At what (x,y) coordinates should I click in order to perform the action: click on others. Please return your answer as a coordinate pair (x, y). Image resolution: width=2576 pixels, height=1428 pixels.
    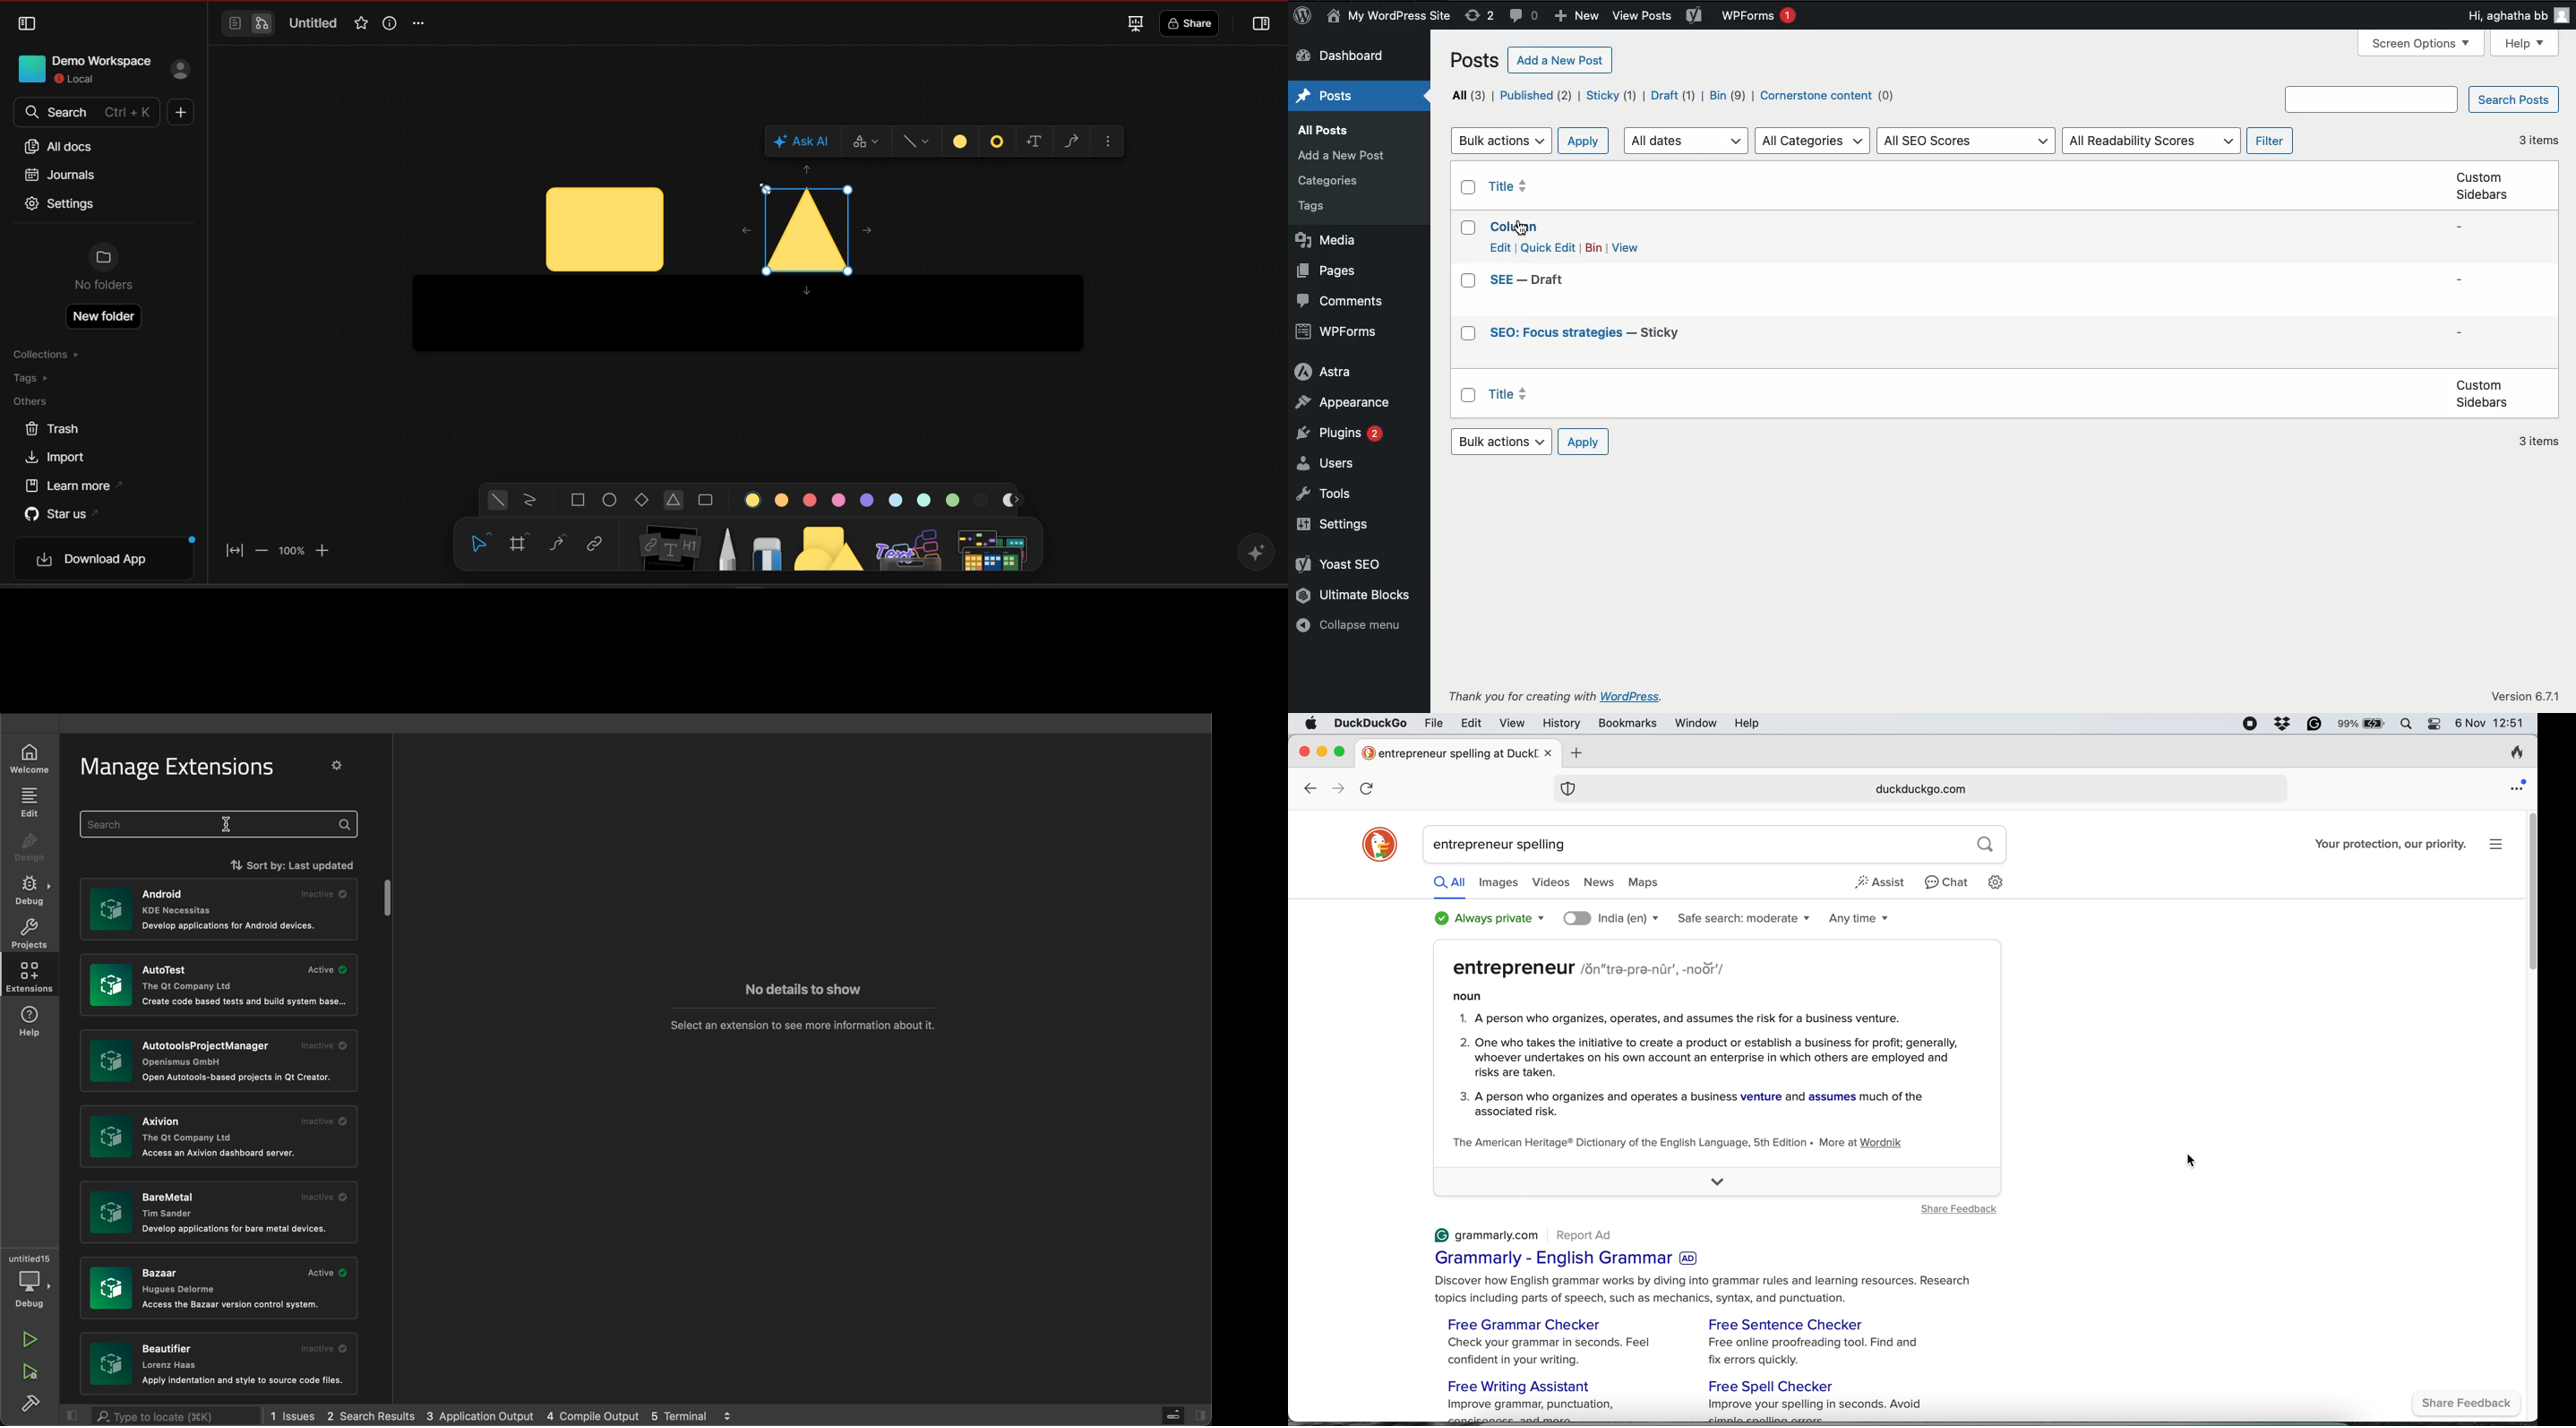
    Looking at the image, I should click on (37, 403).